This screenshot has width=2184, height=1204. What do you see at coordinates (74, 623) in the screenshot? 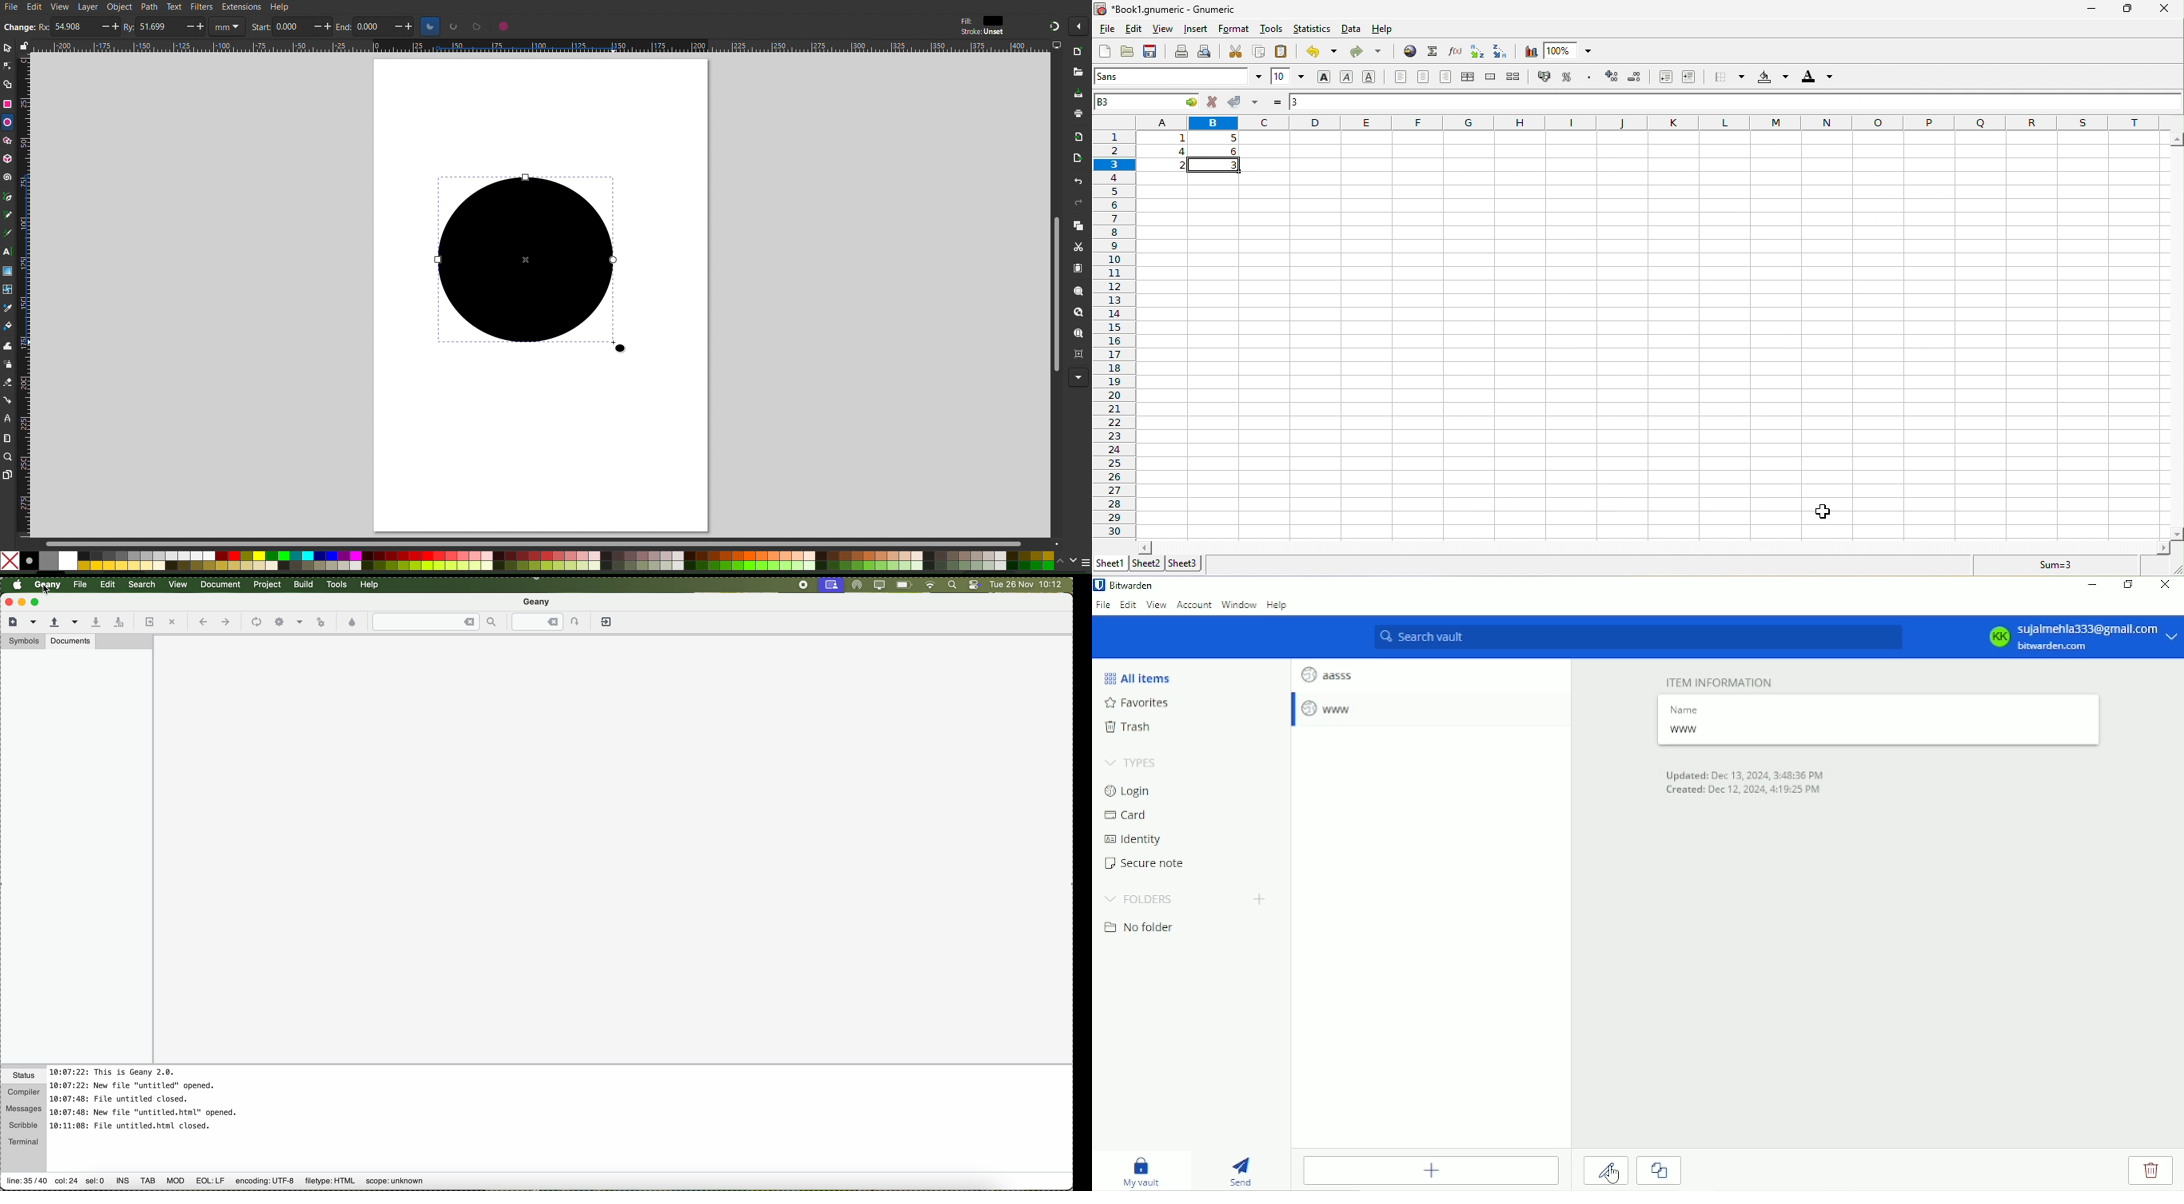
I see `open a recent file` at bounding box center [74, 623].